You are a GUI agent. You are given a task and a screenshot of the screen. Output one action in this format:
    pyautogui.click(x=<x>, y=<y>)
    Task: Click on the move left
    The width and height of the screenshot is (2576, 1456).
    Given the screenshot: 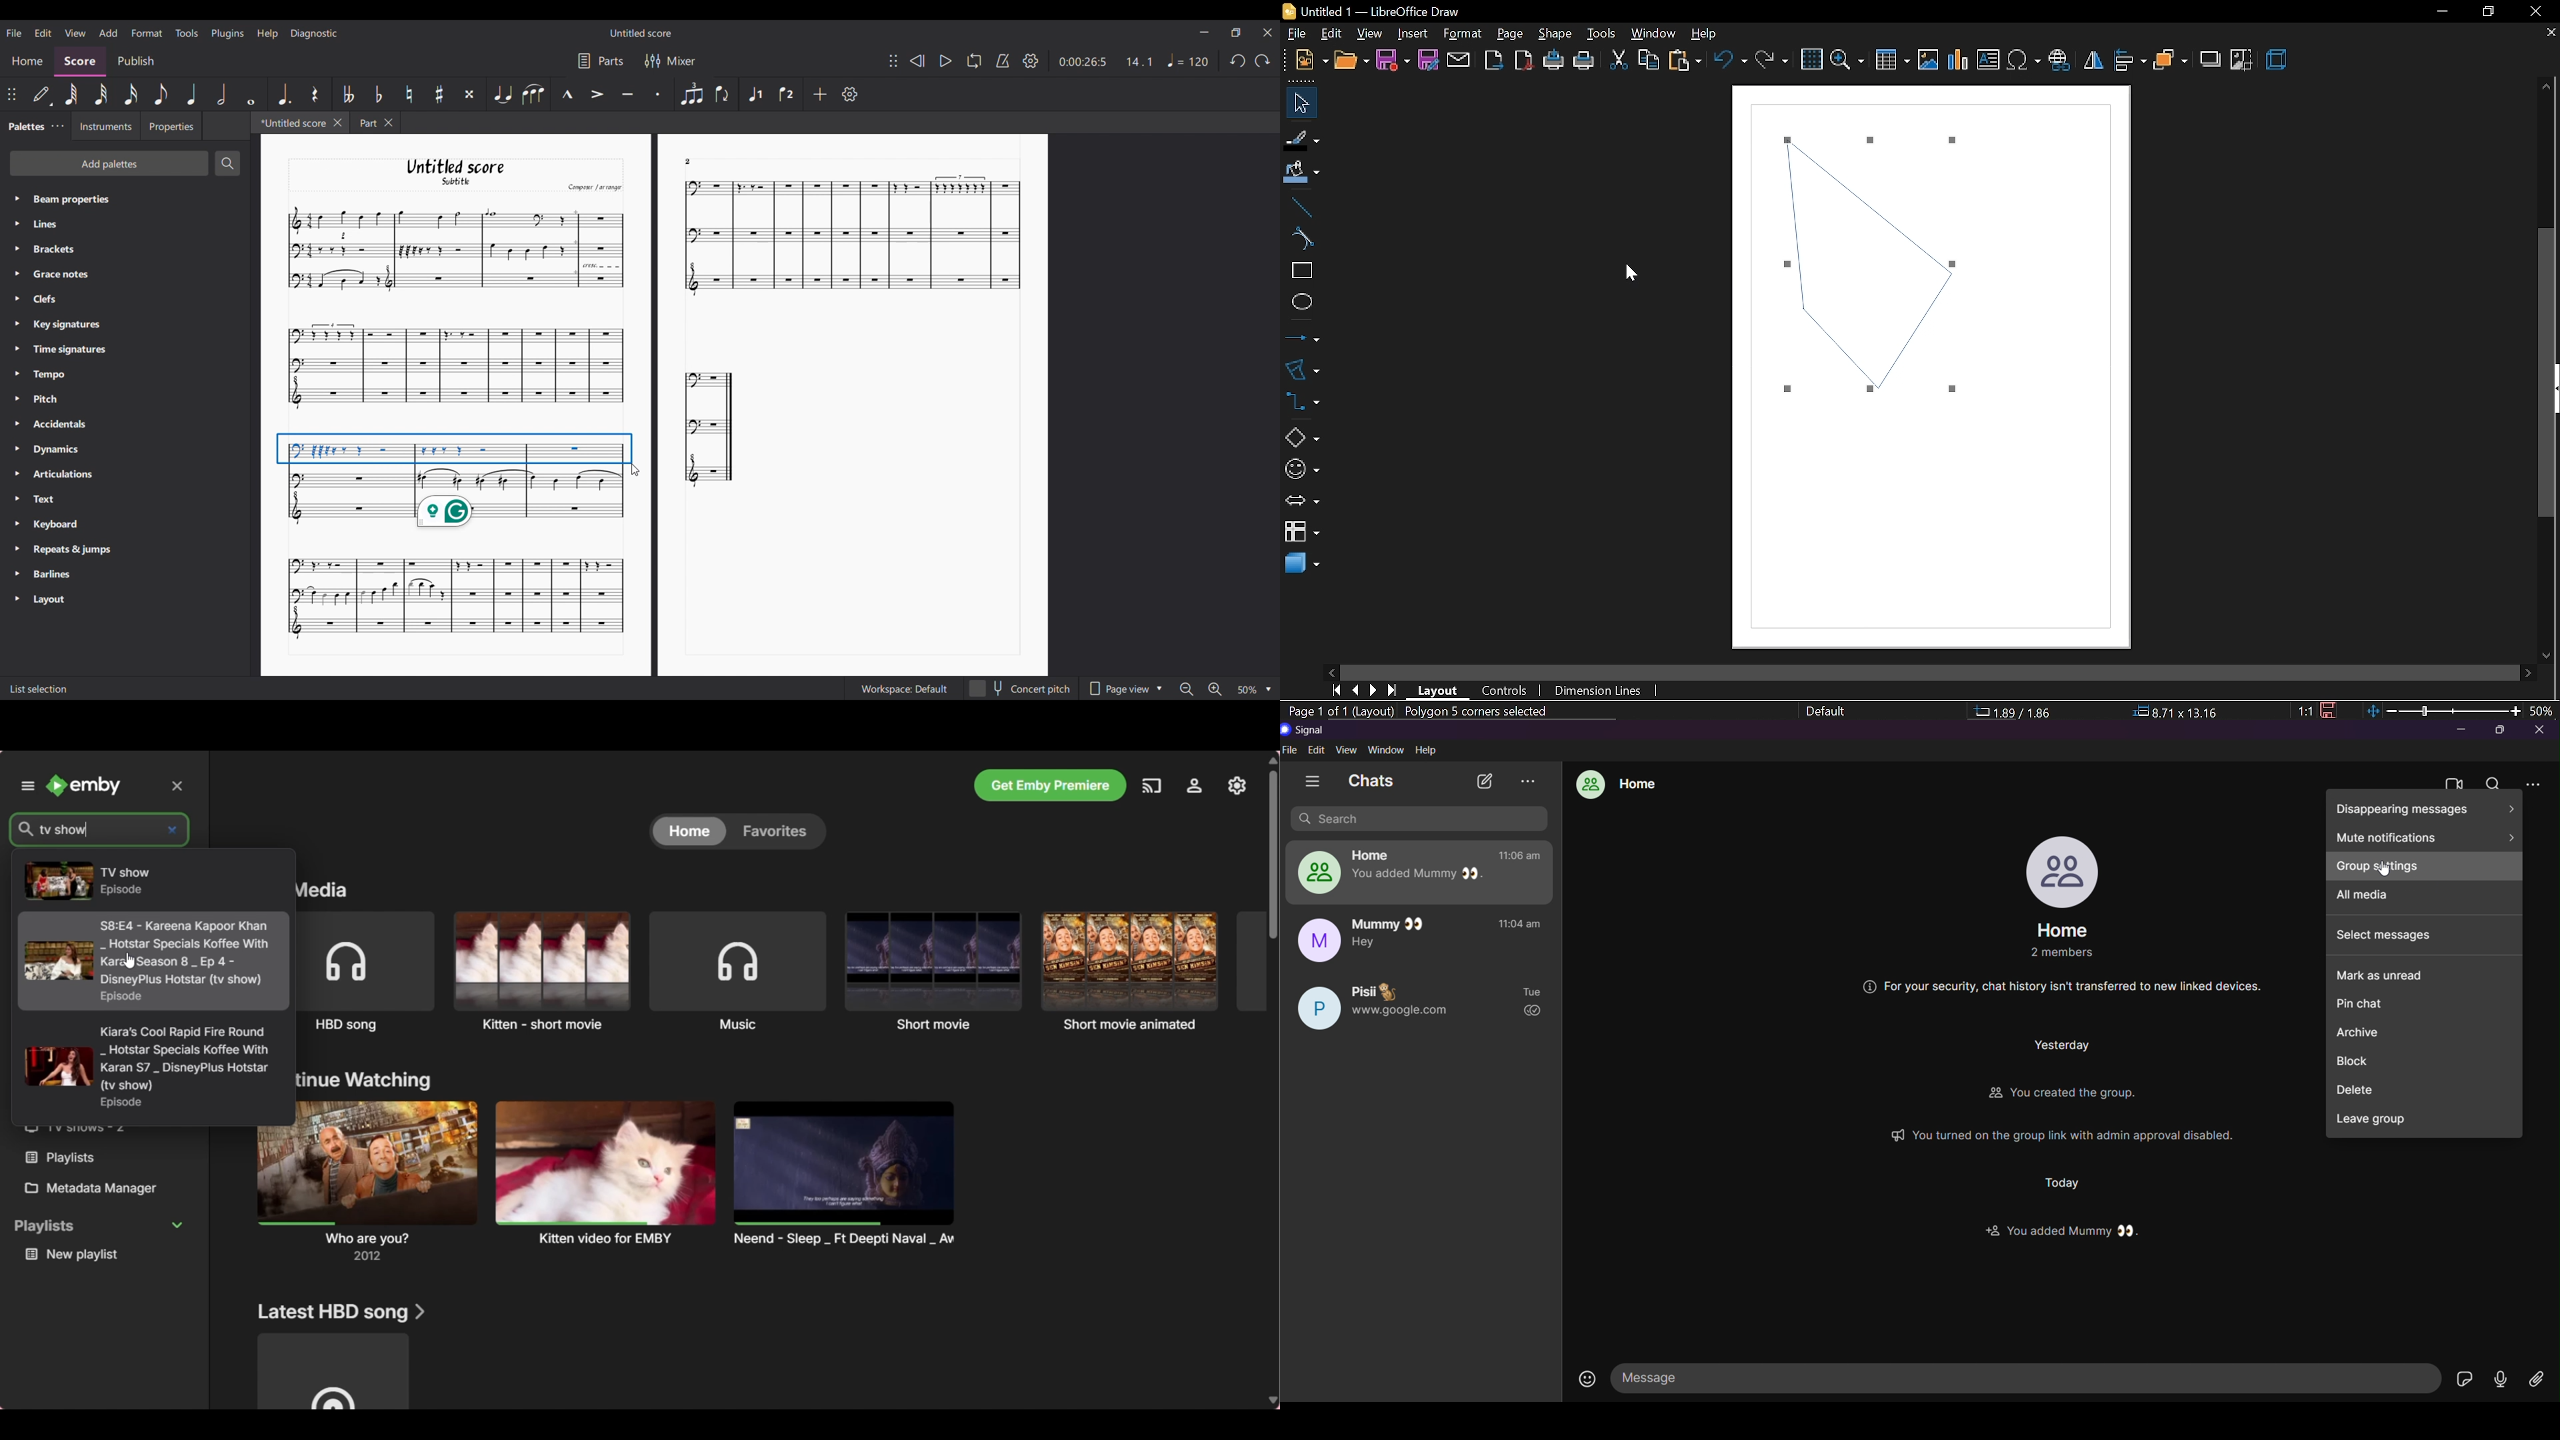 What is the action you would take?
    pyautogui.click(x=1331, y=671)
    